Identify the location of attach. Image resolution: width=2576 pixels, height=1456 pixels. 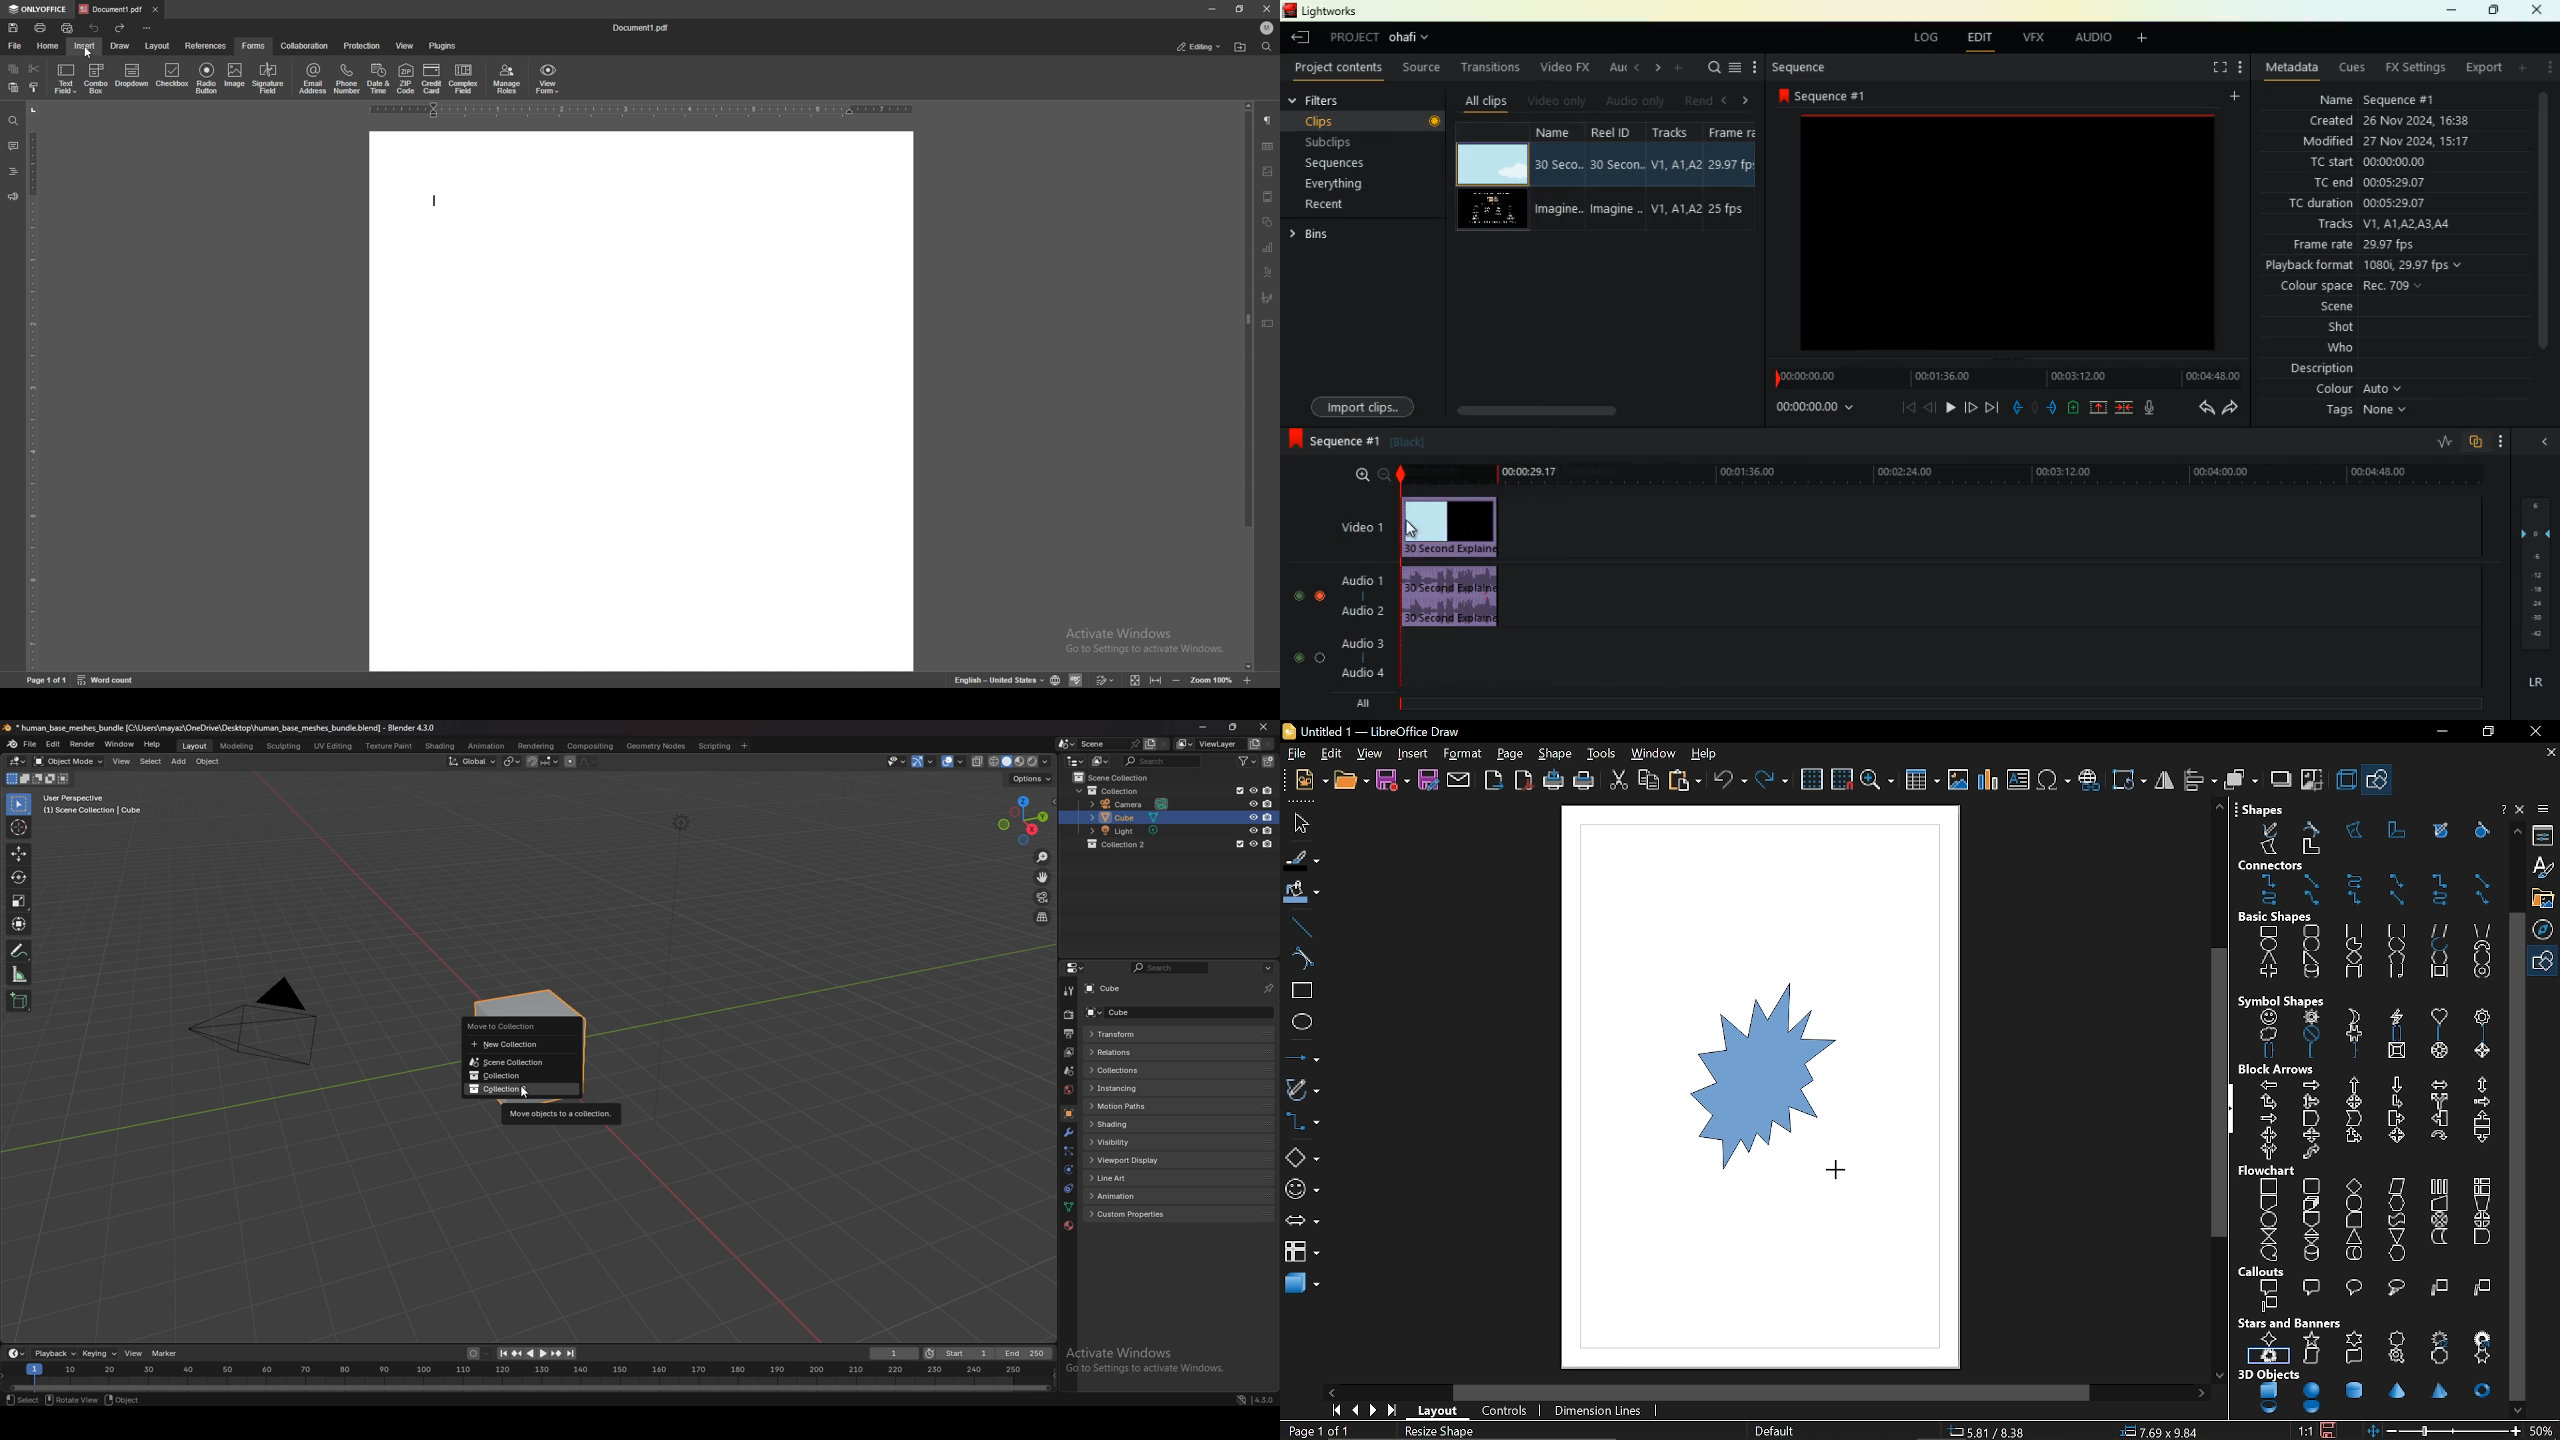
(1460, 781).